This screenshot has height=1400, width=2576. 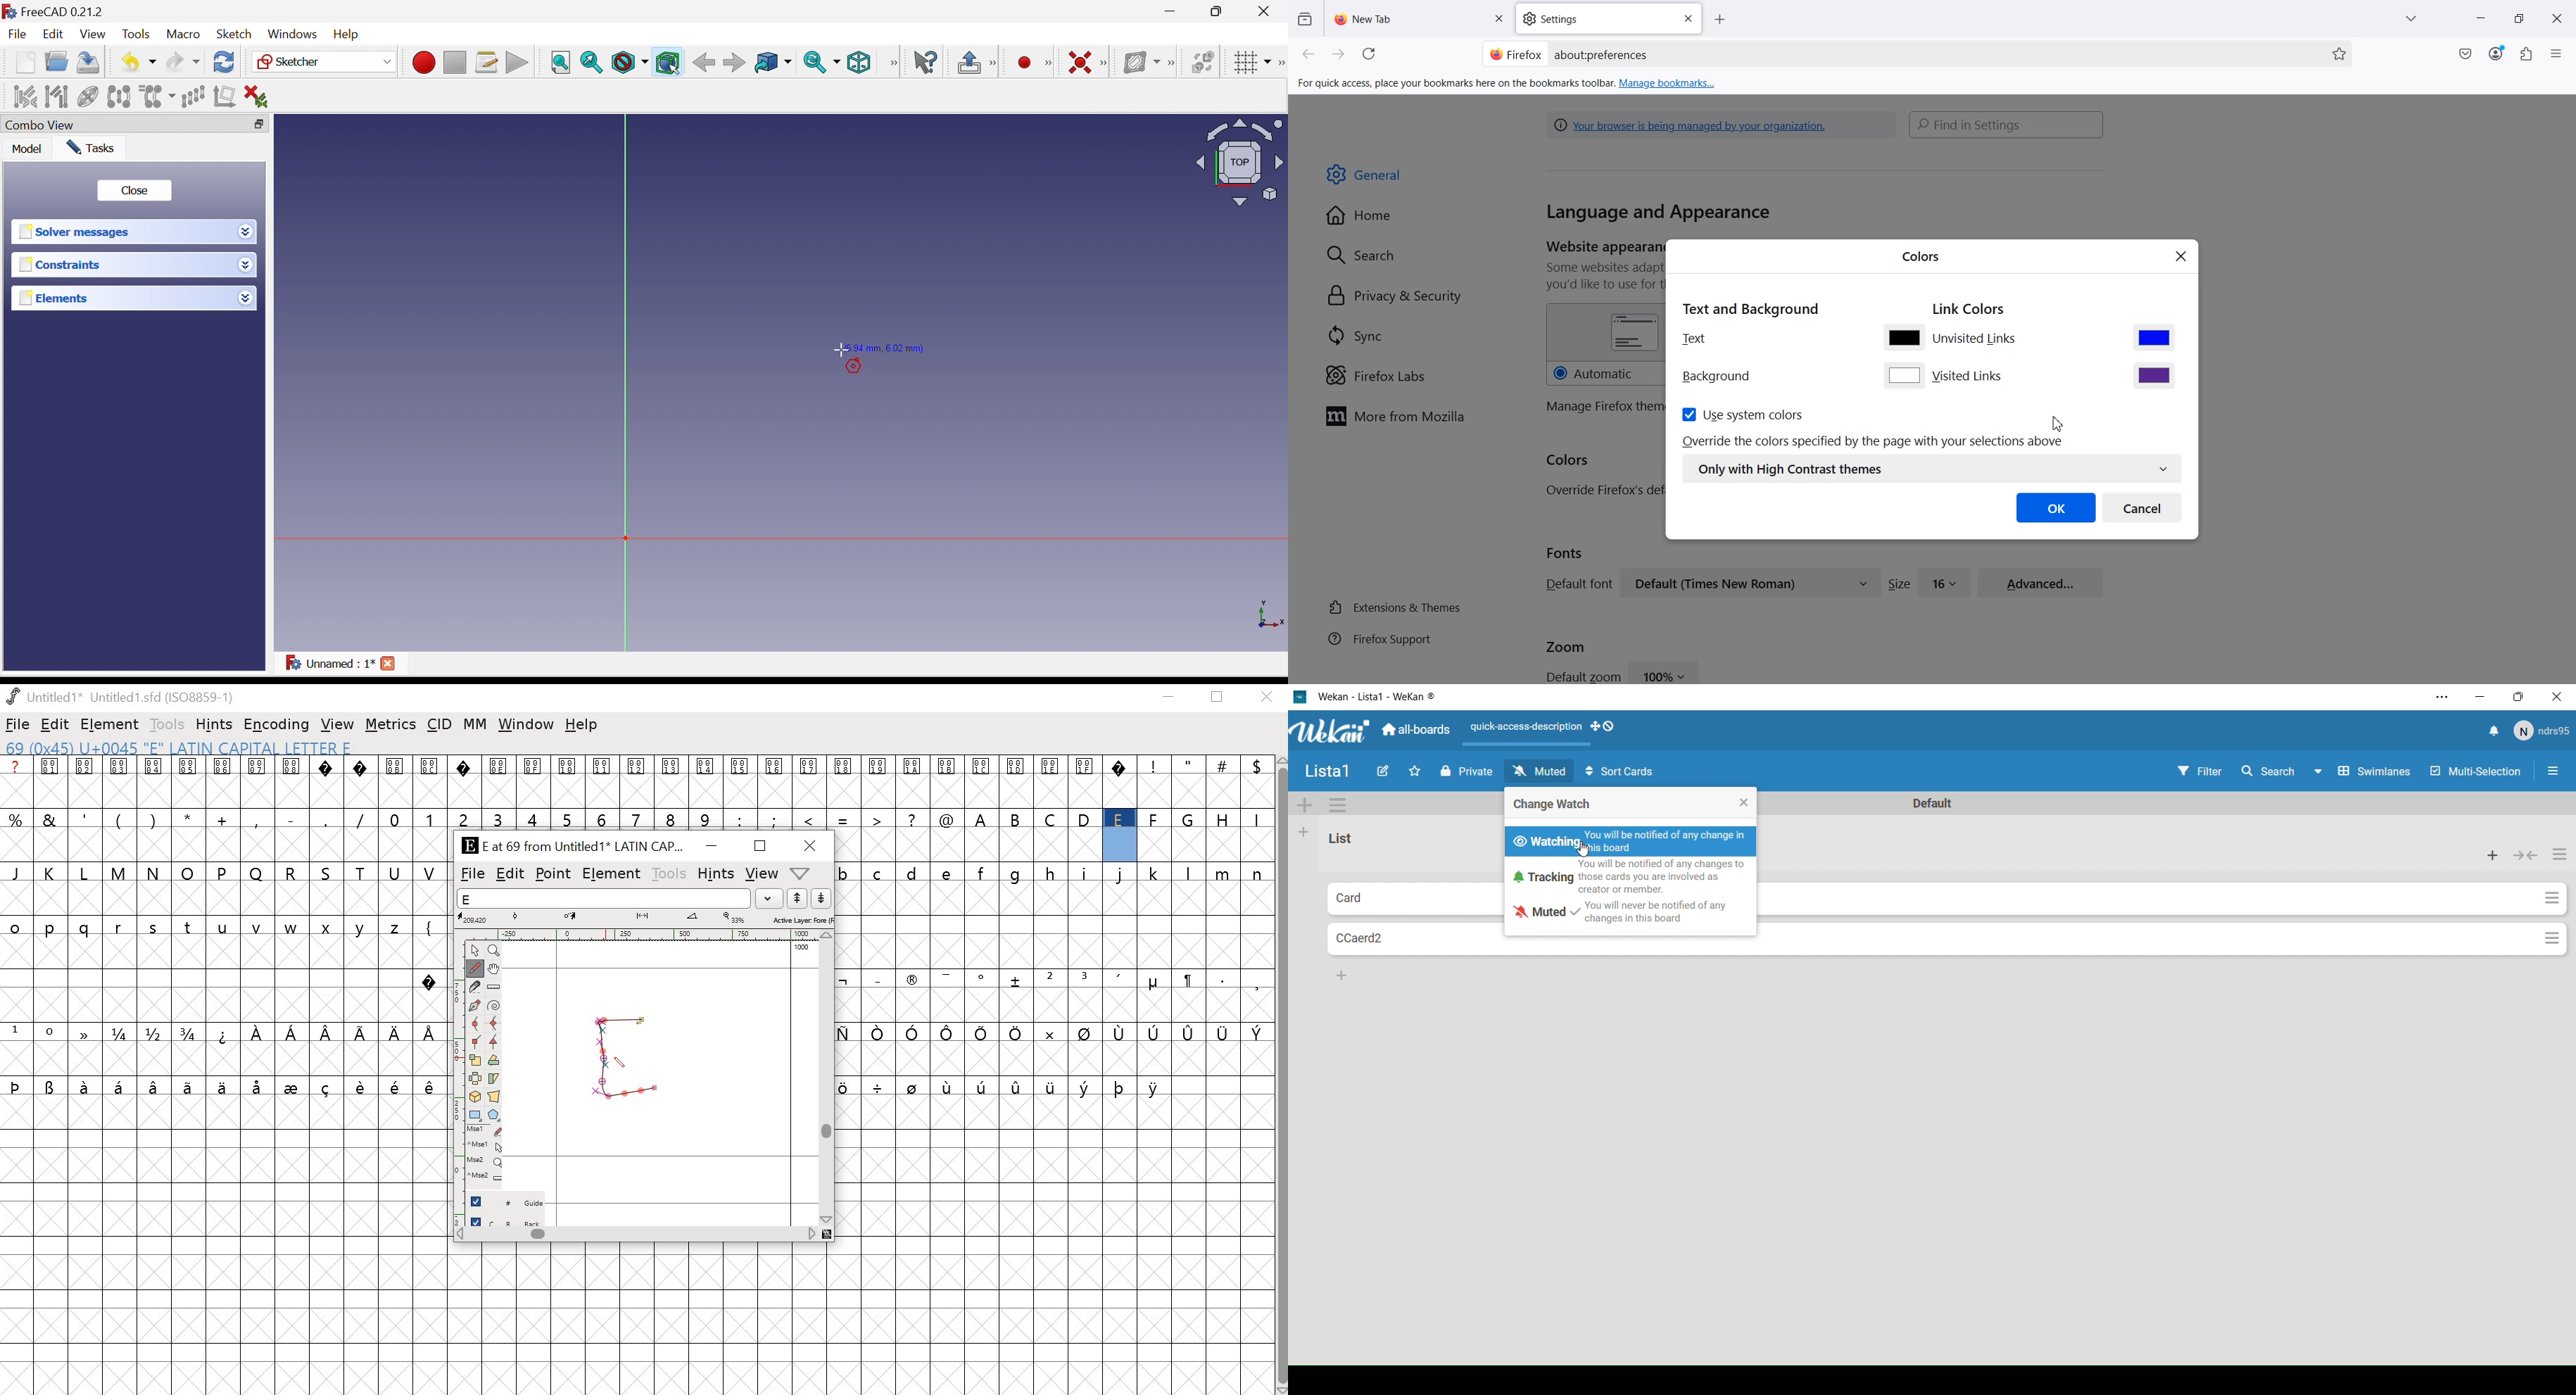 What do you see at coordinates (293, 34) in the screenshot?
I see `Windows` at bounding box center [293, 34].